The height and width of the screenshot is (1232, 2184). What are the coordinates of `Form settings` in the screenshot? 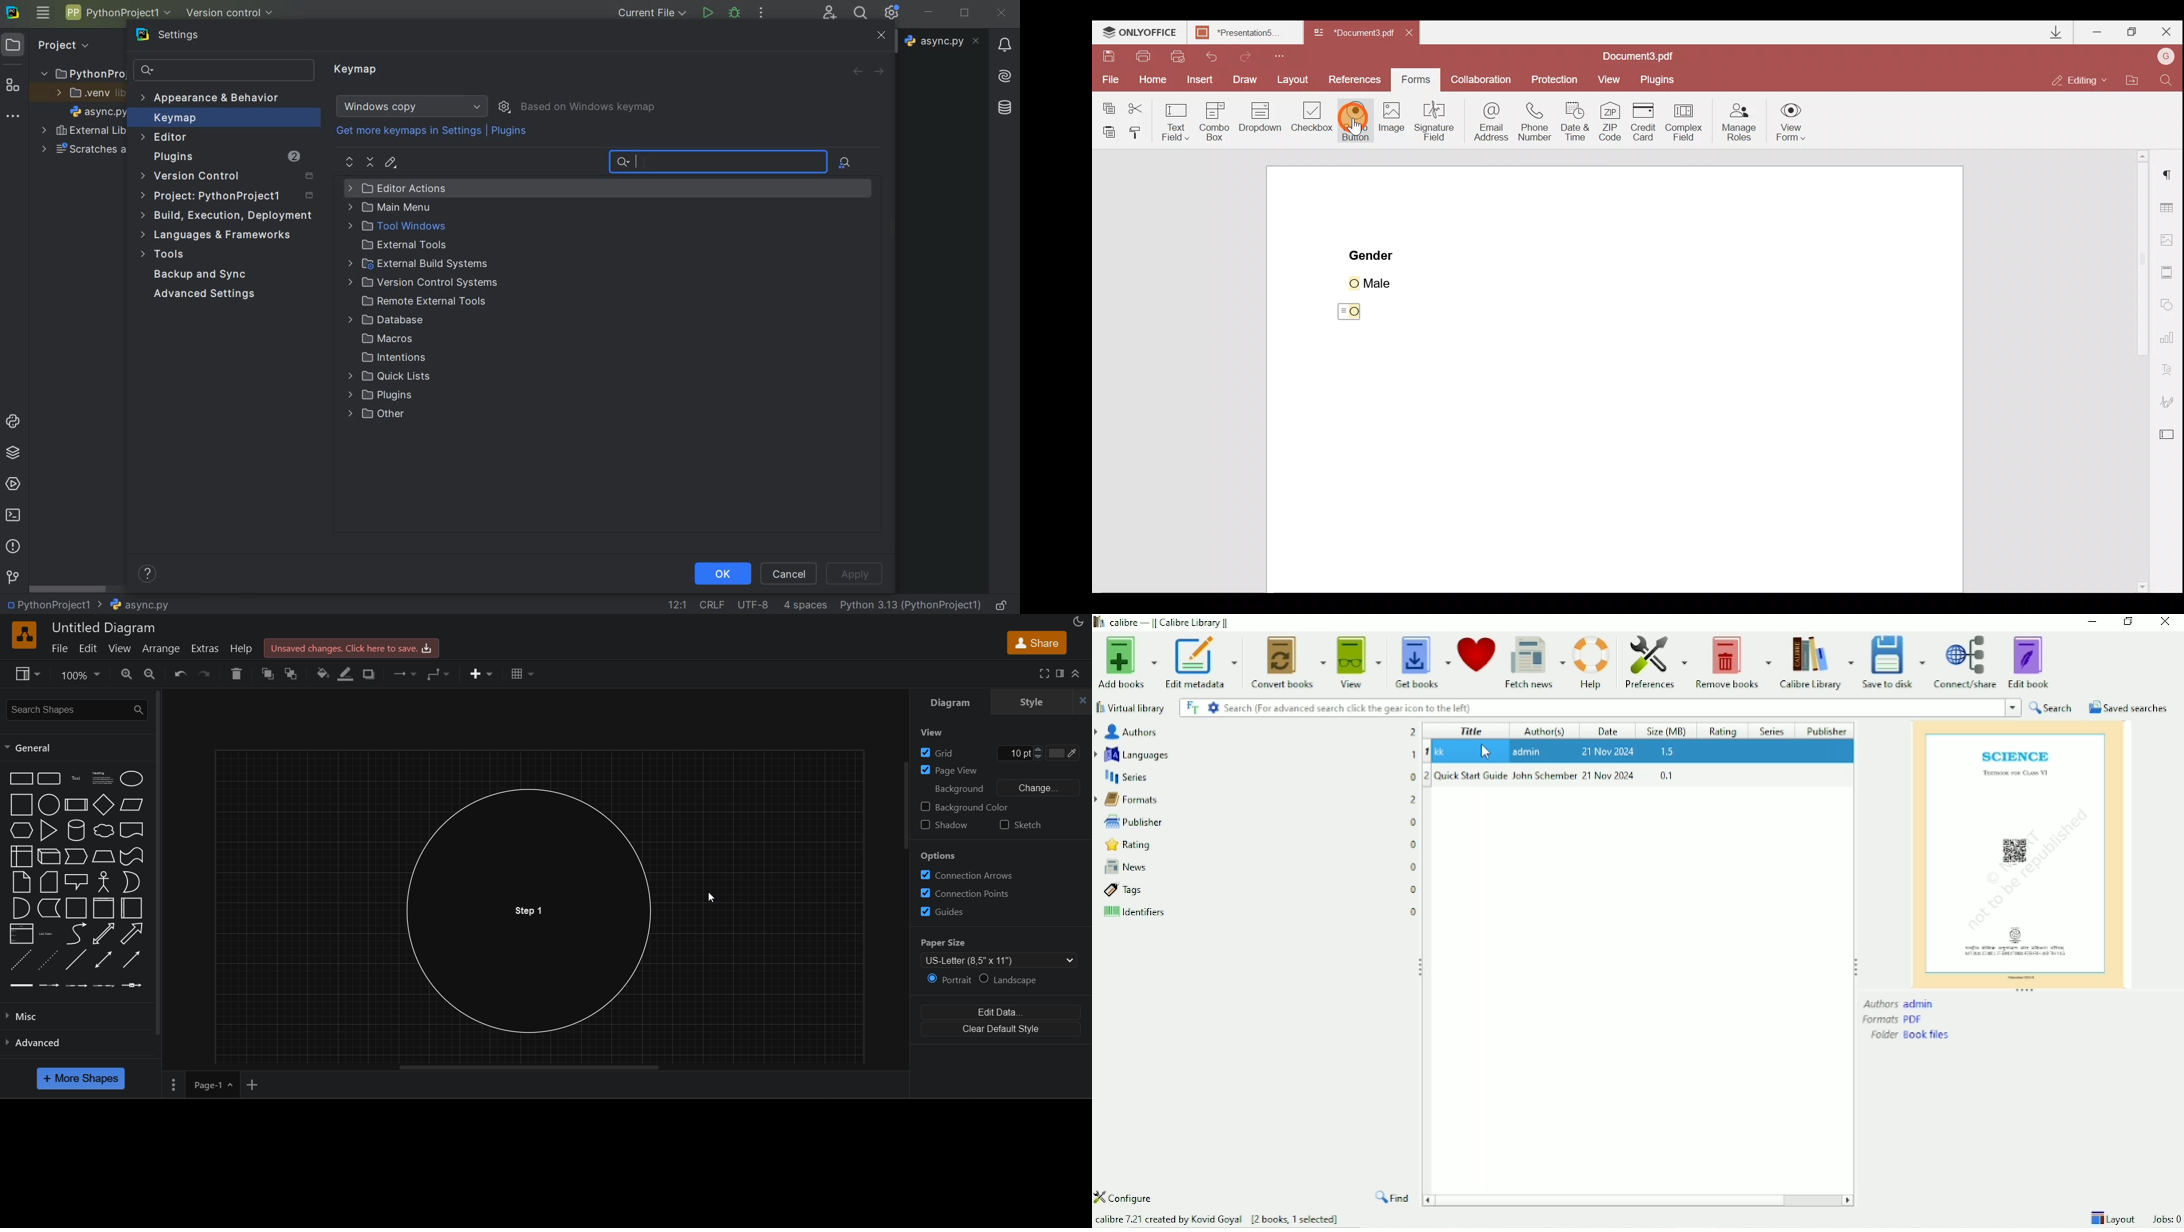 It's located at (2170, 437).